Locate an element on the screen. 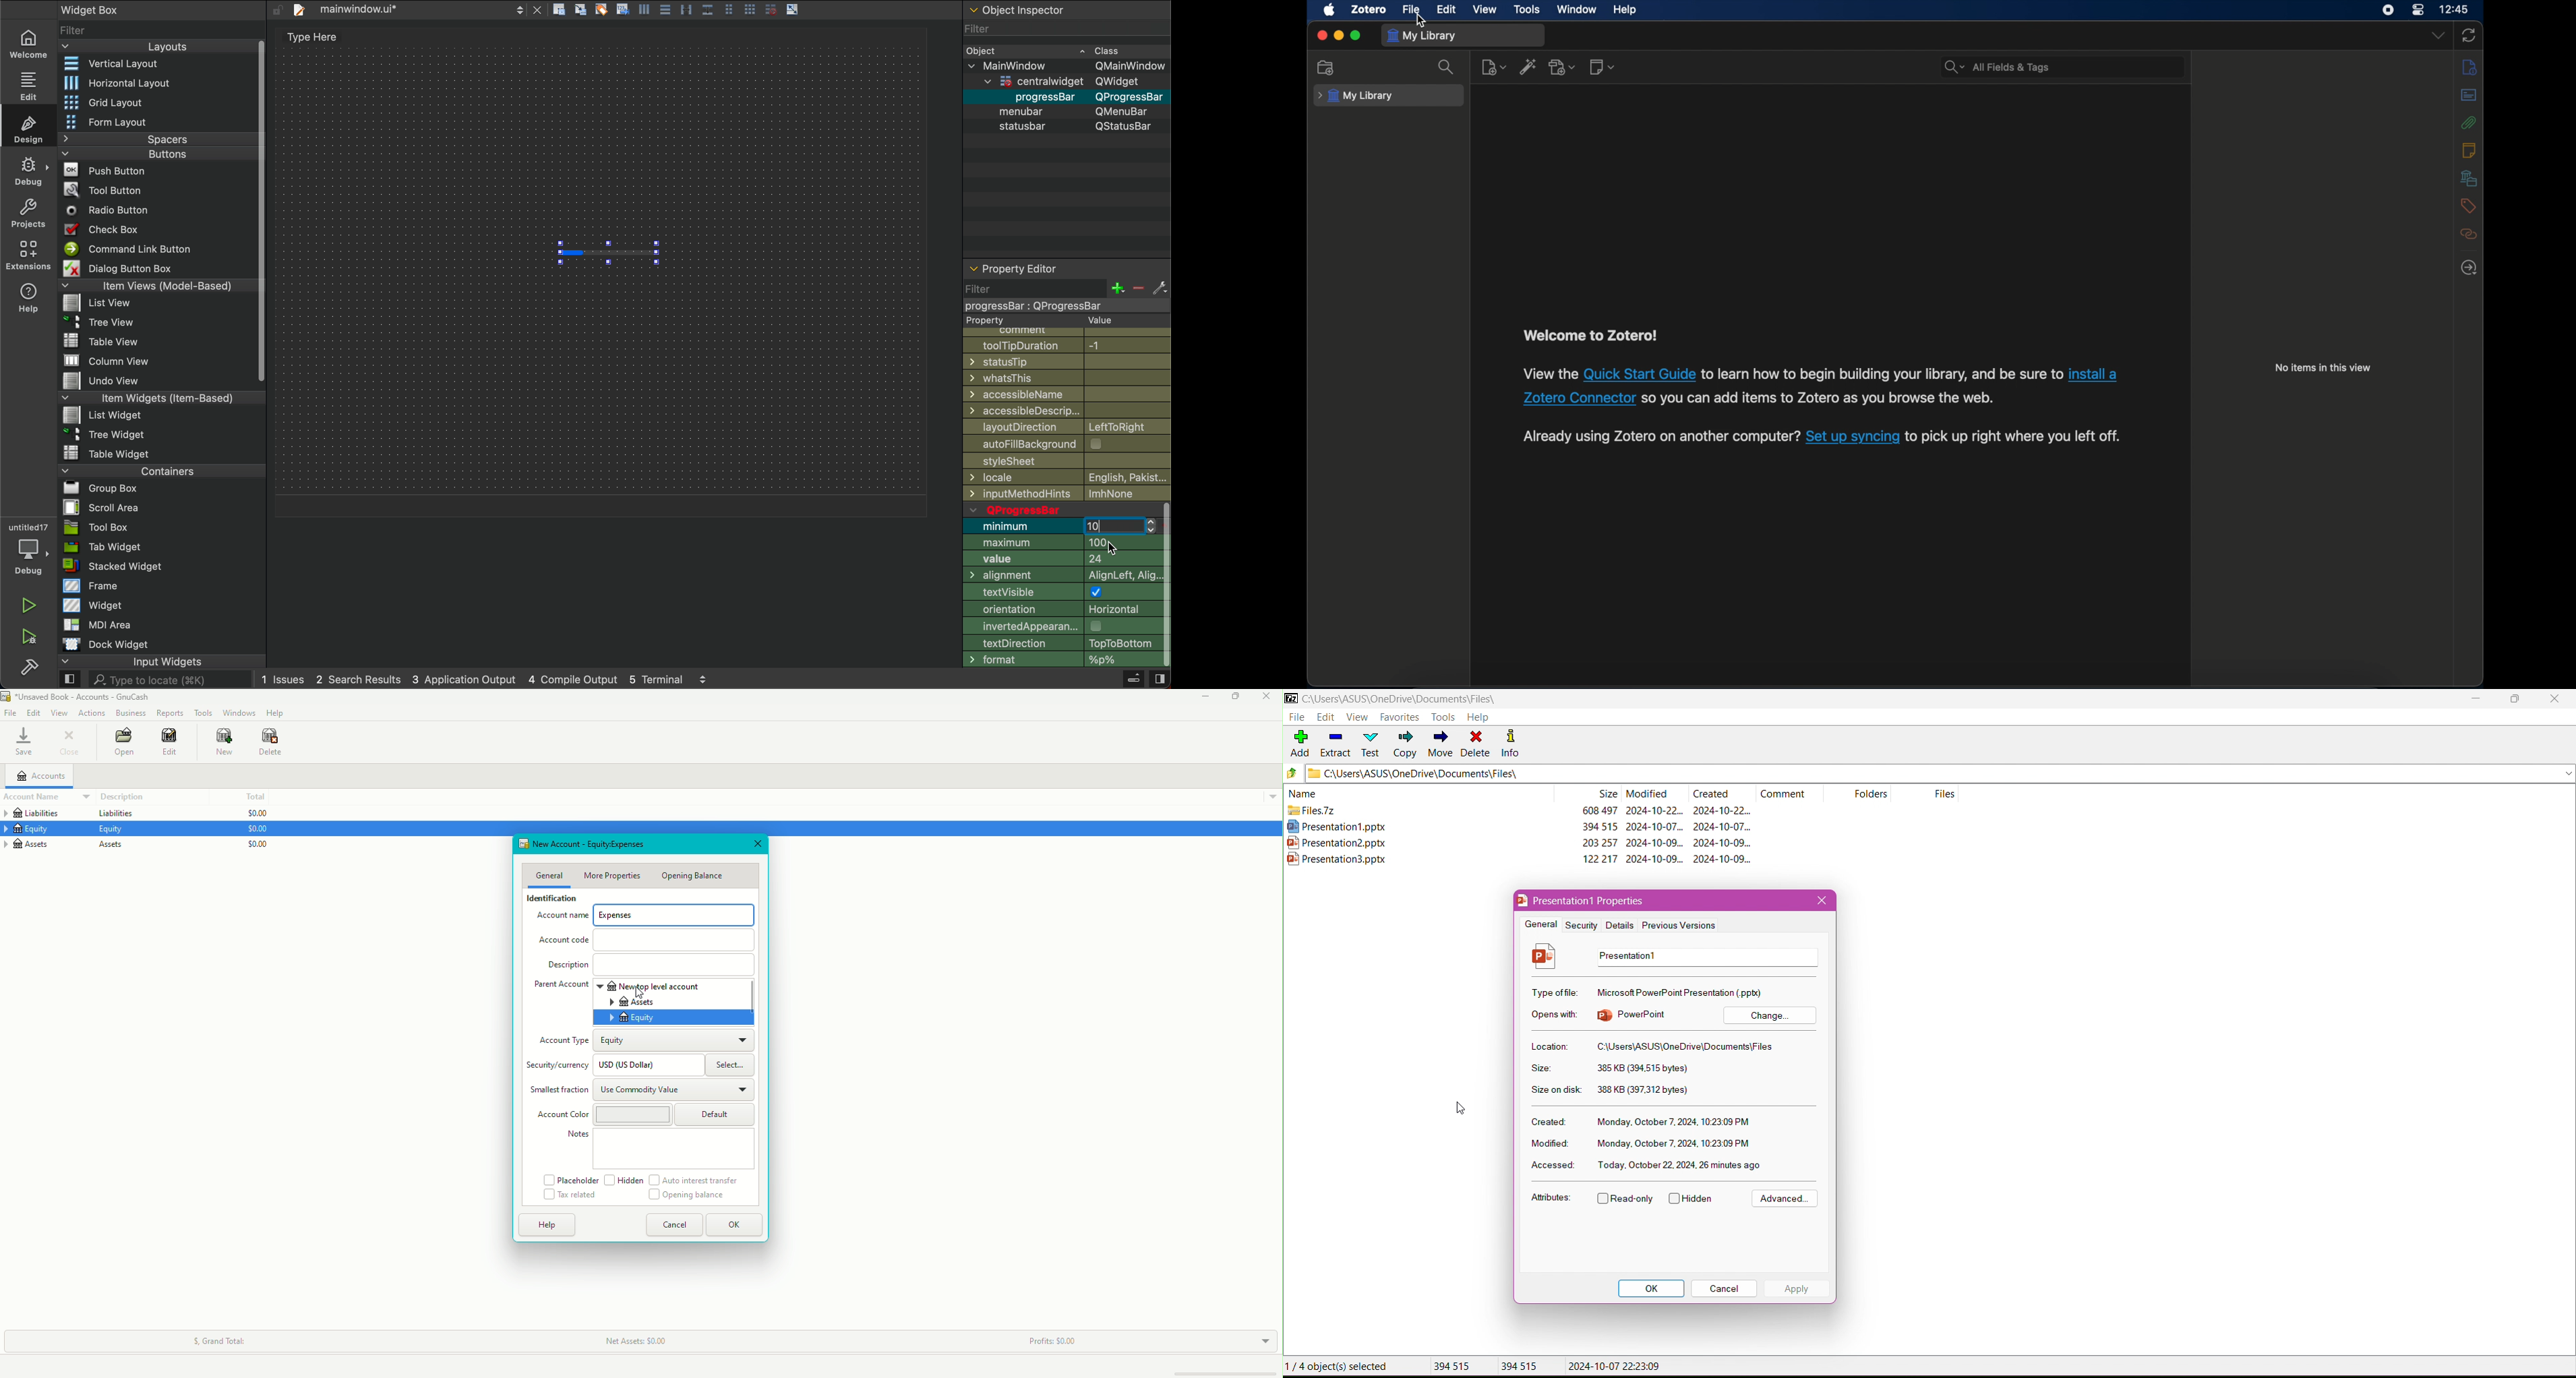  Cursor is located at coordinates (639, 994).